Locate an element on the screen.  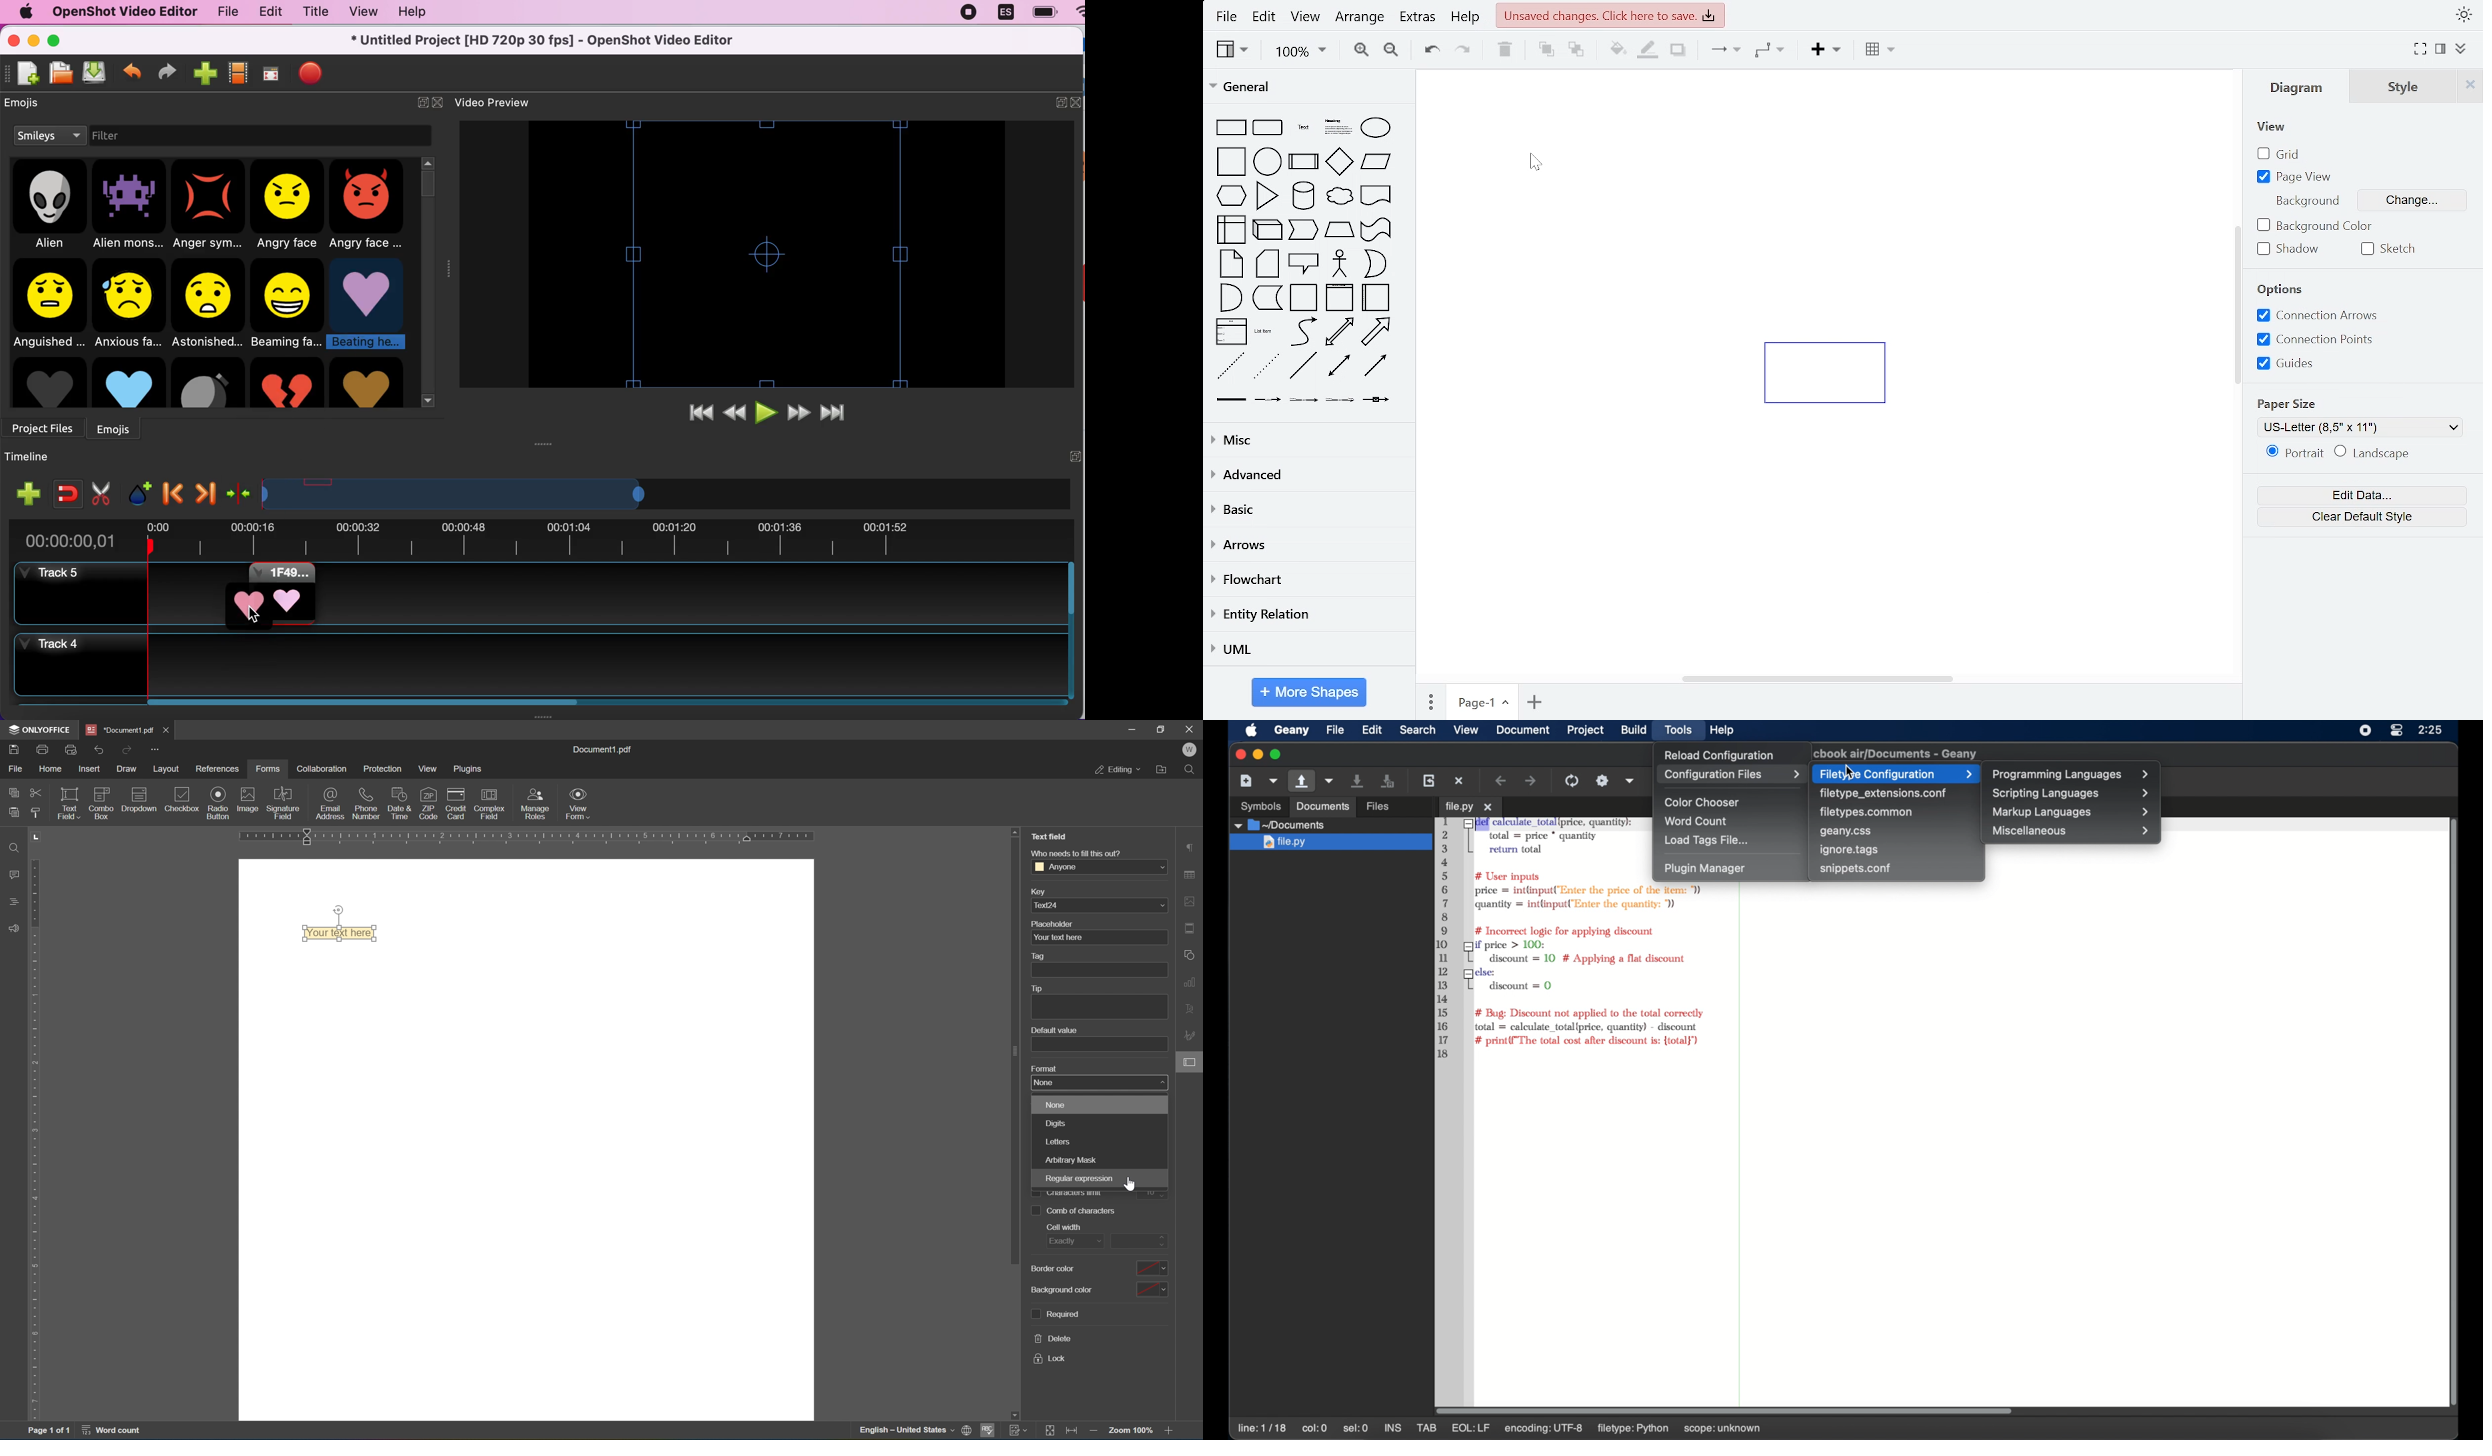
Options is located at coordinates (2290, 286).